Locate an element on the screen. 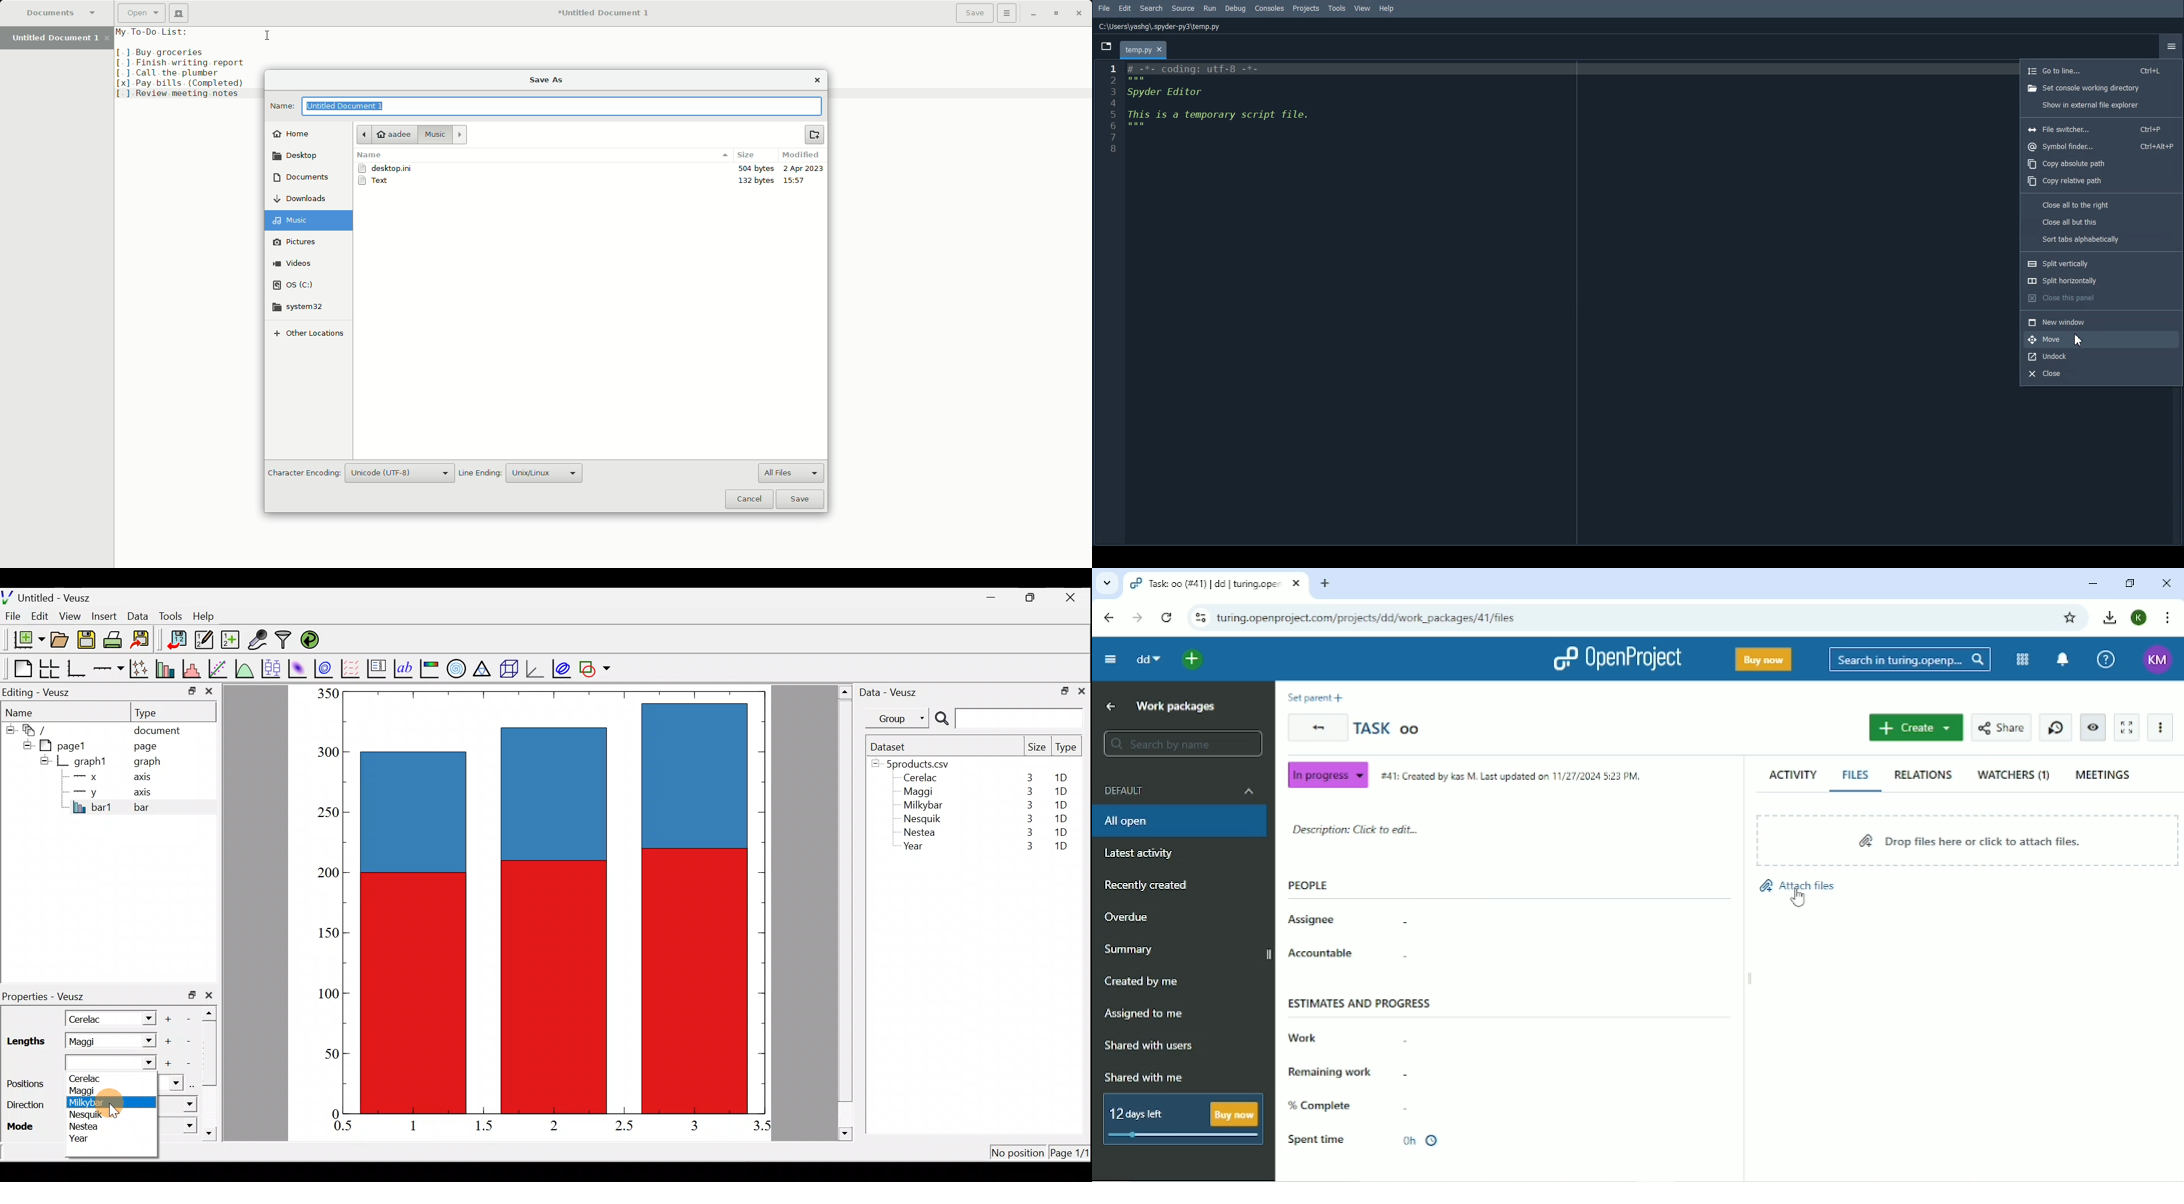 The width and height of the screenshot is (2184, 1204). Description is located at coordinates (1358, 829).